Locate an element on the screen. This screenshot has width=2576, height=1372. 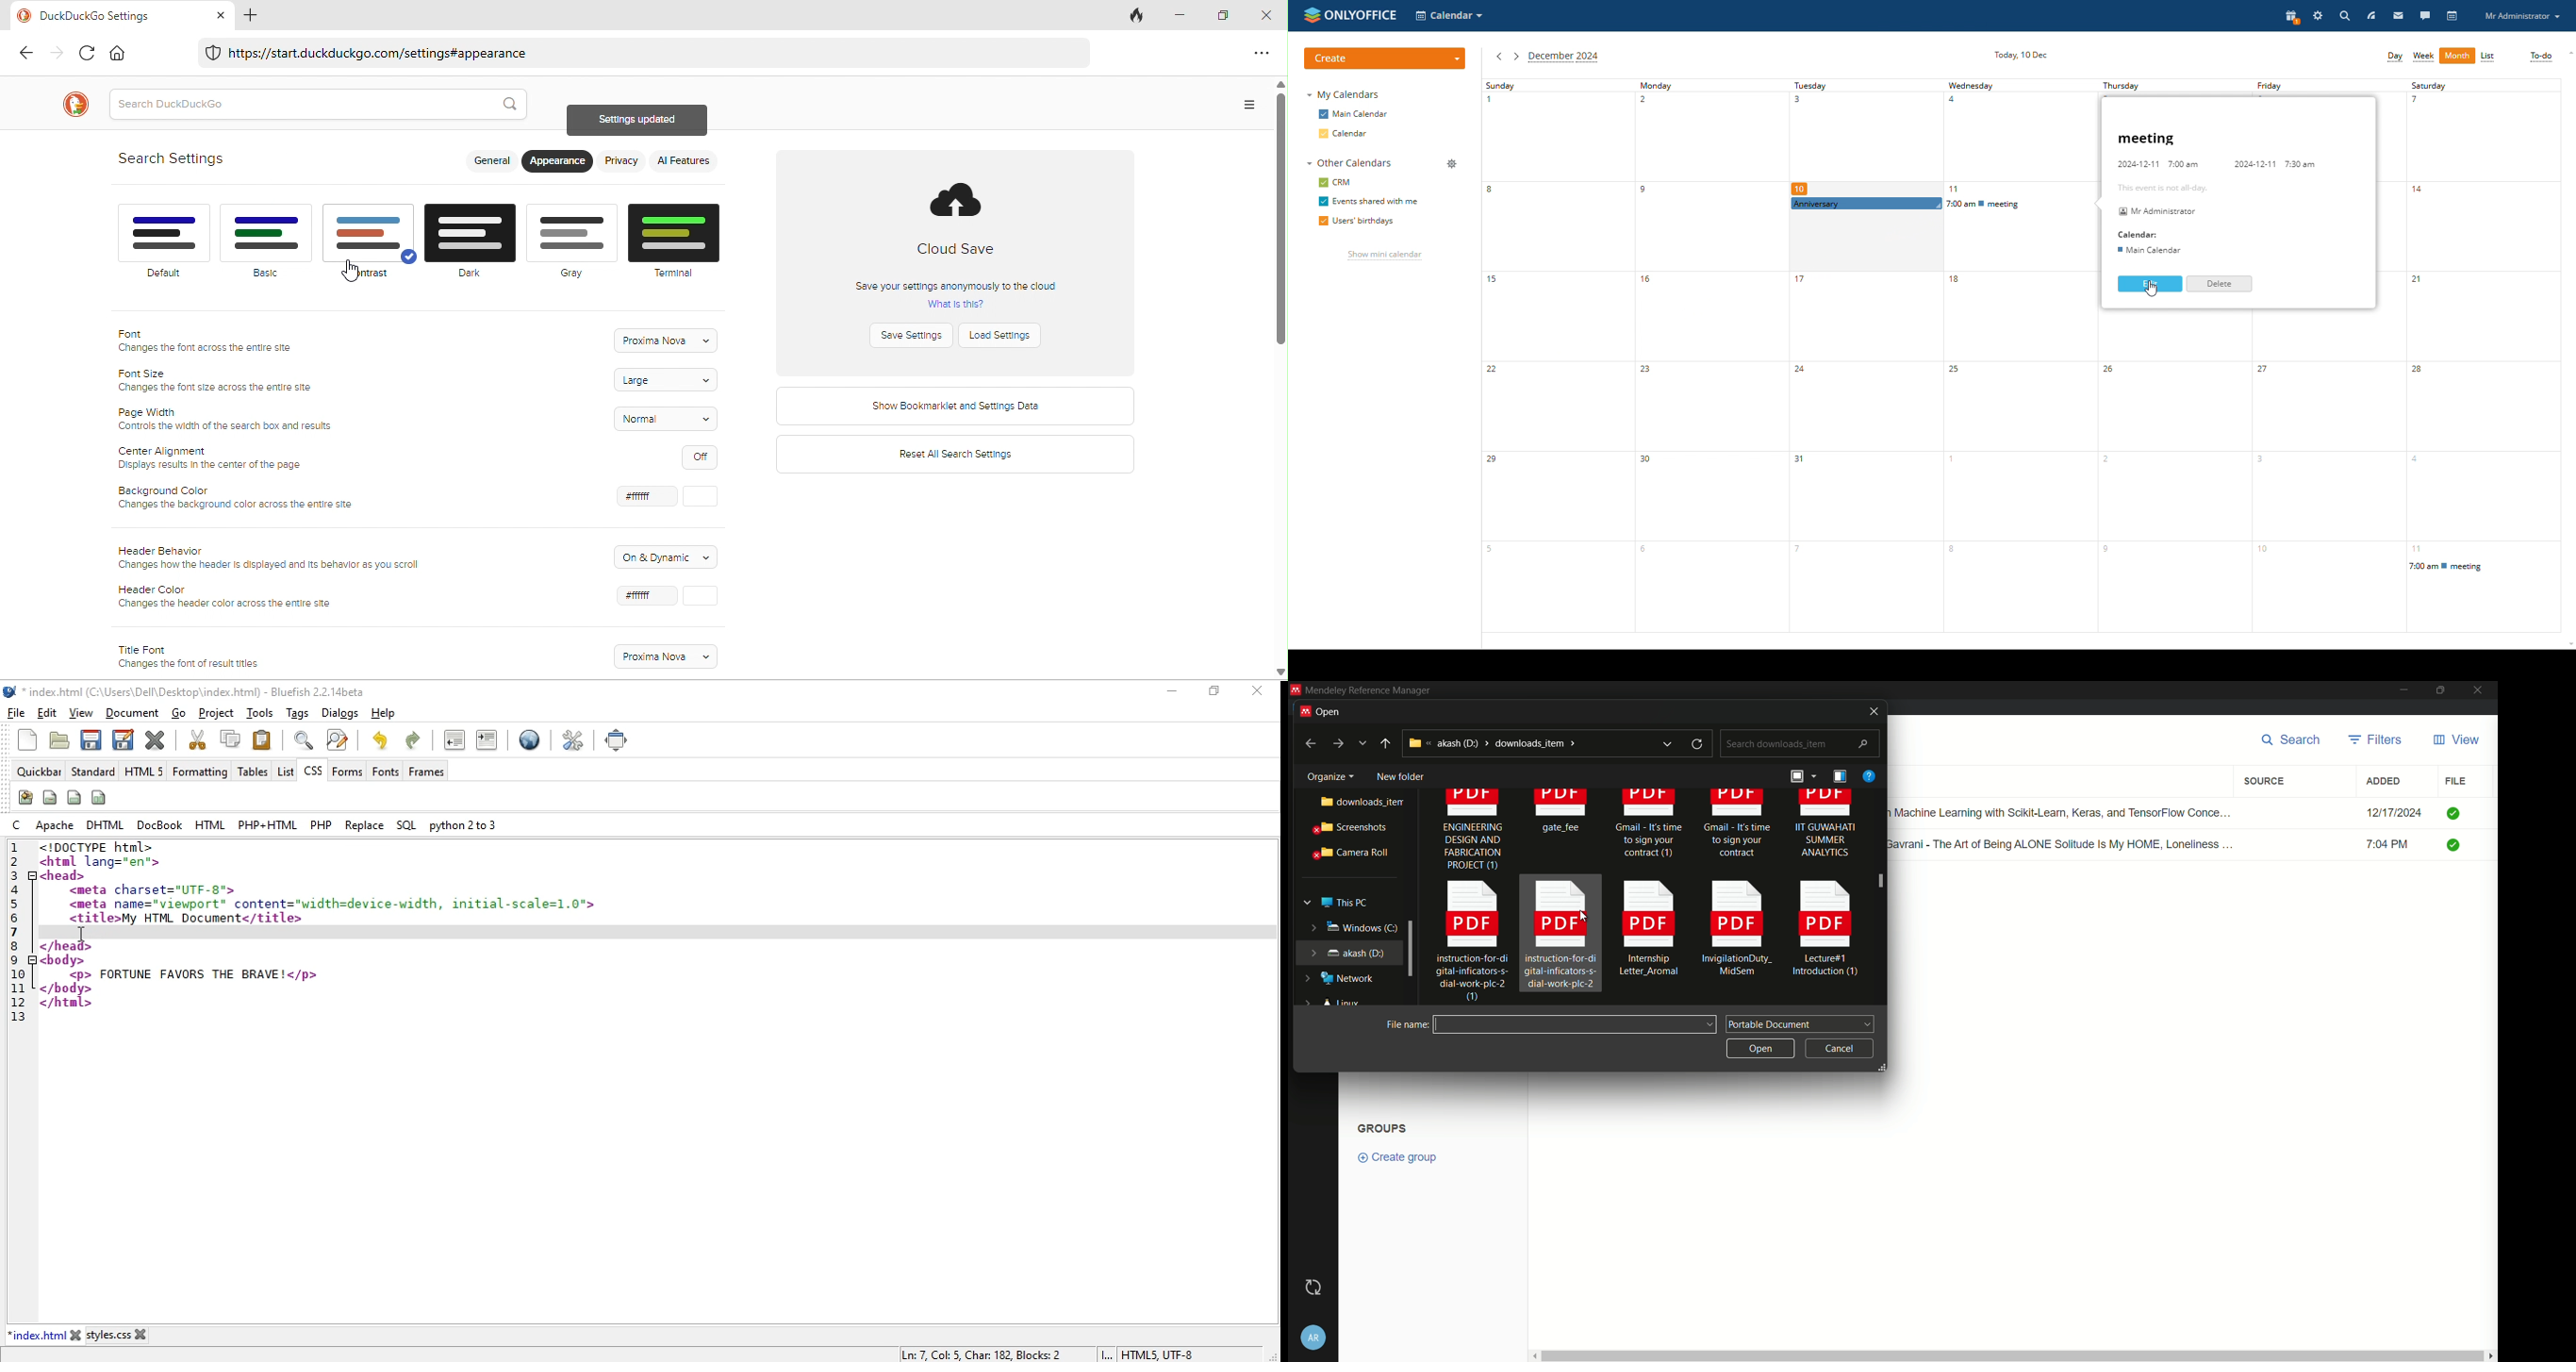
maximize is located at coordinates (1228, 16).